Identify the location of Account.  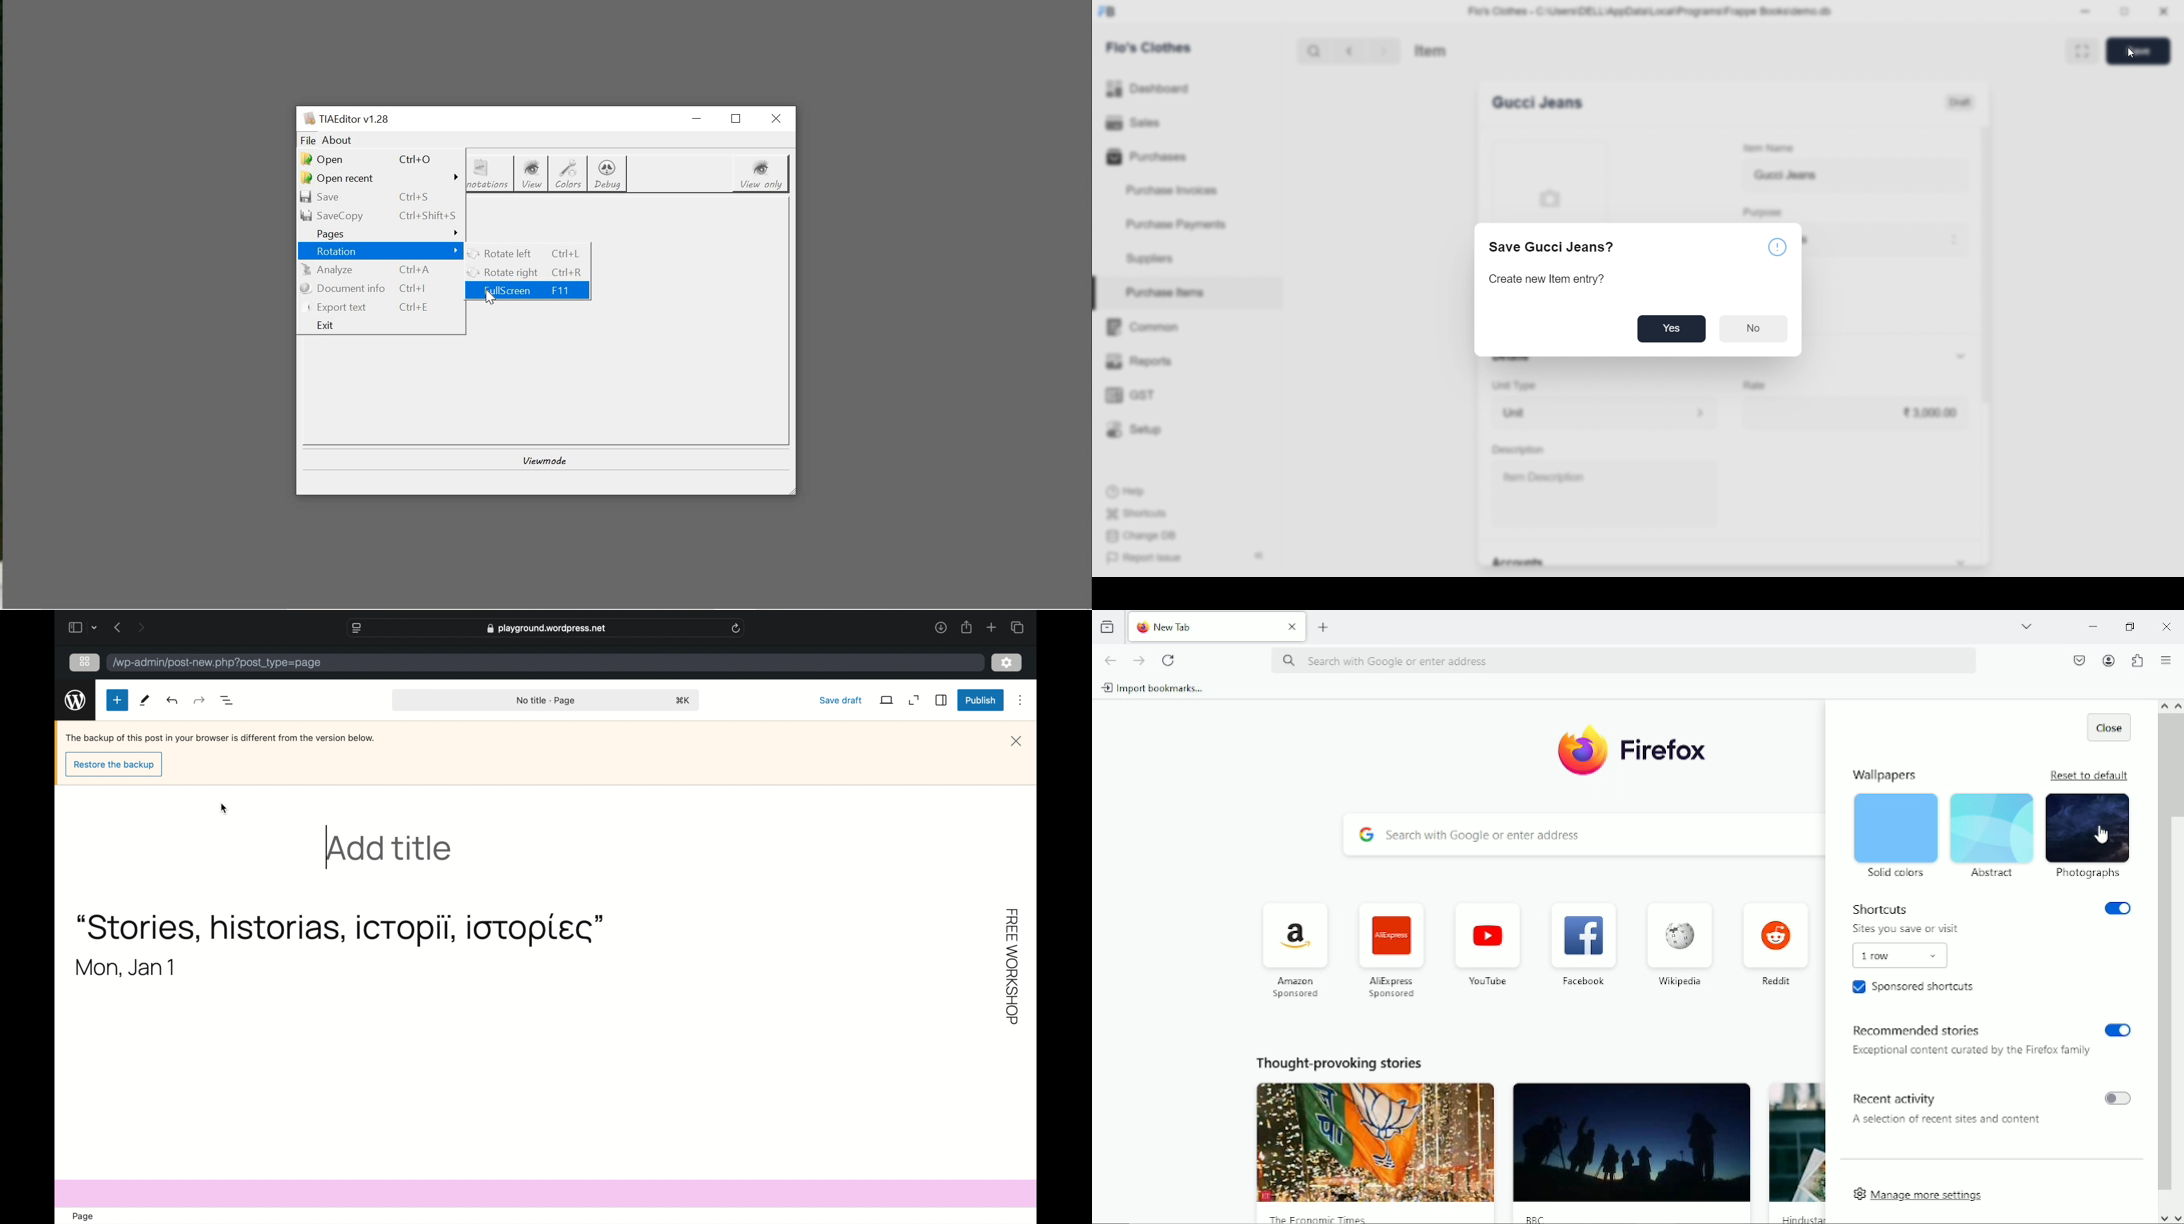
(2109, 659).